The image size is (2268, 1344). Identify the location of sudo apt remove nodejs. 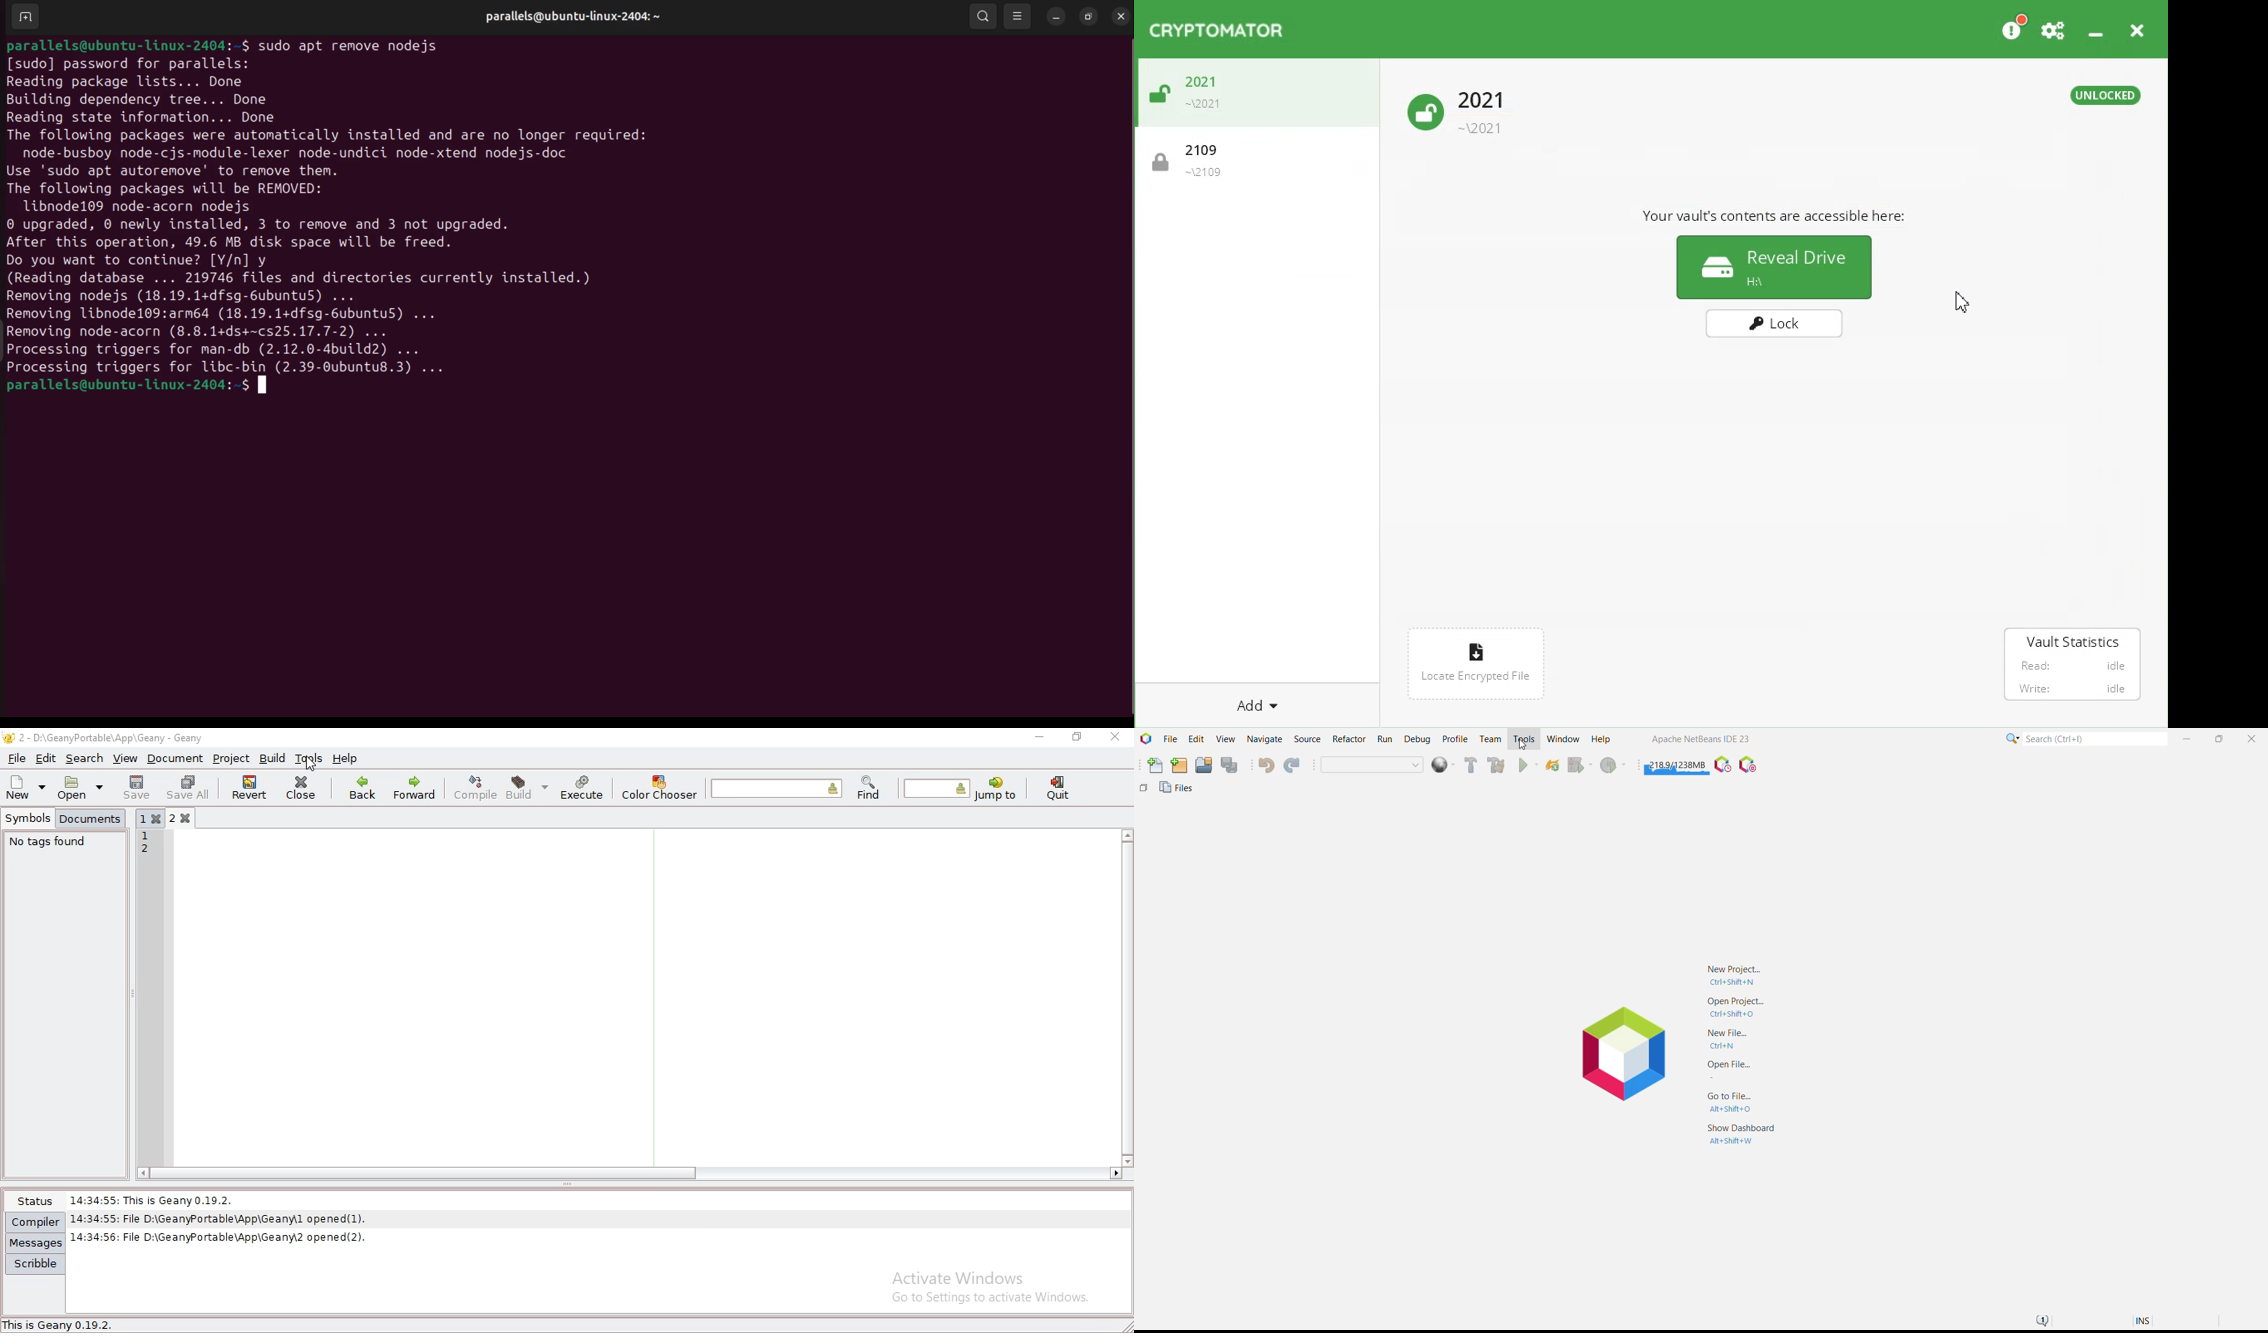
(363, 45).